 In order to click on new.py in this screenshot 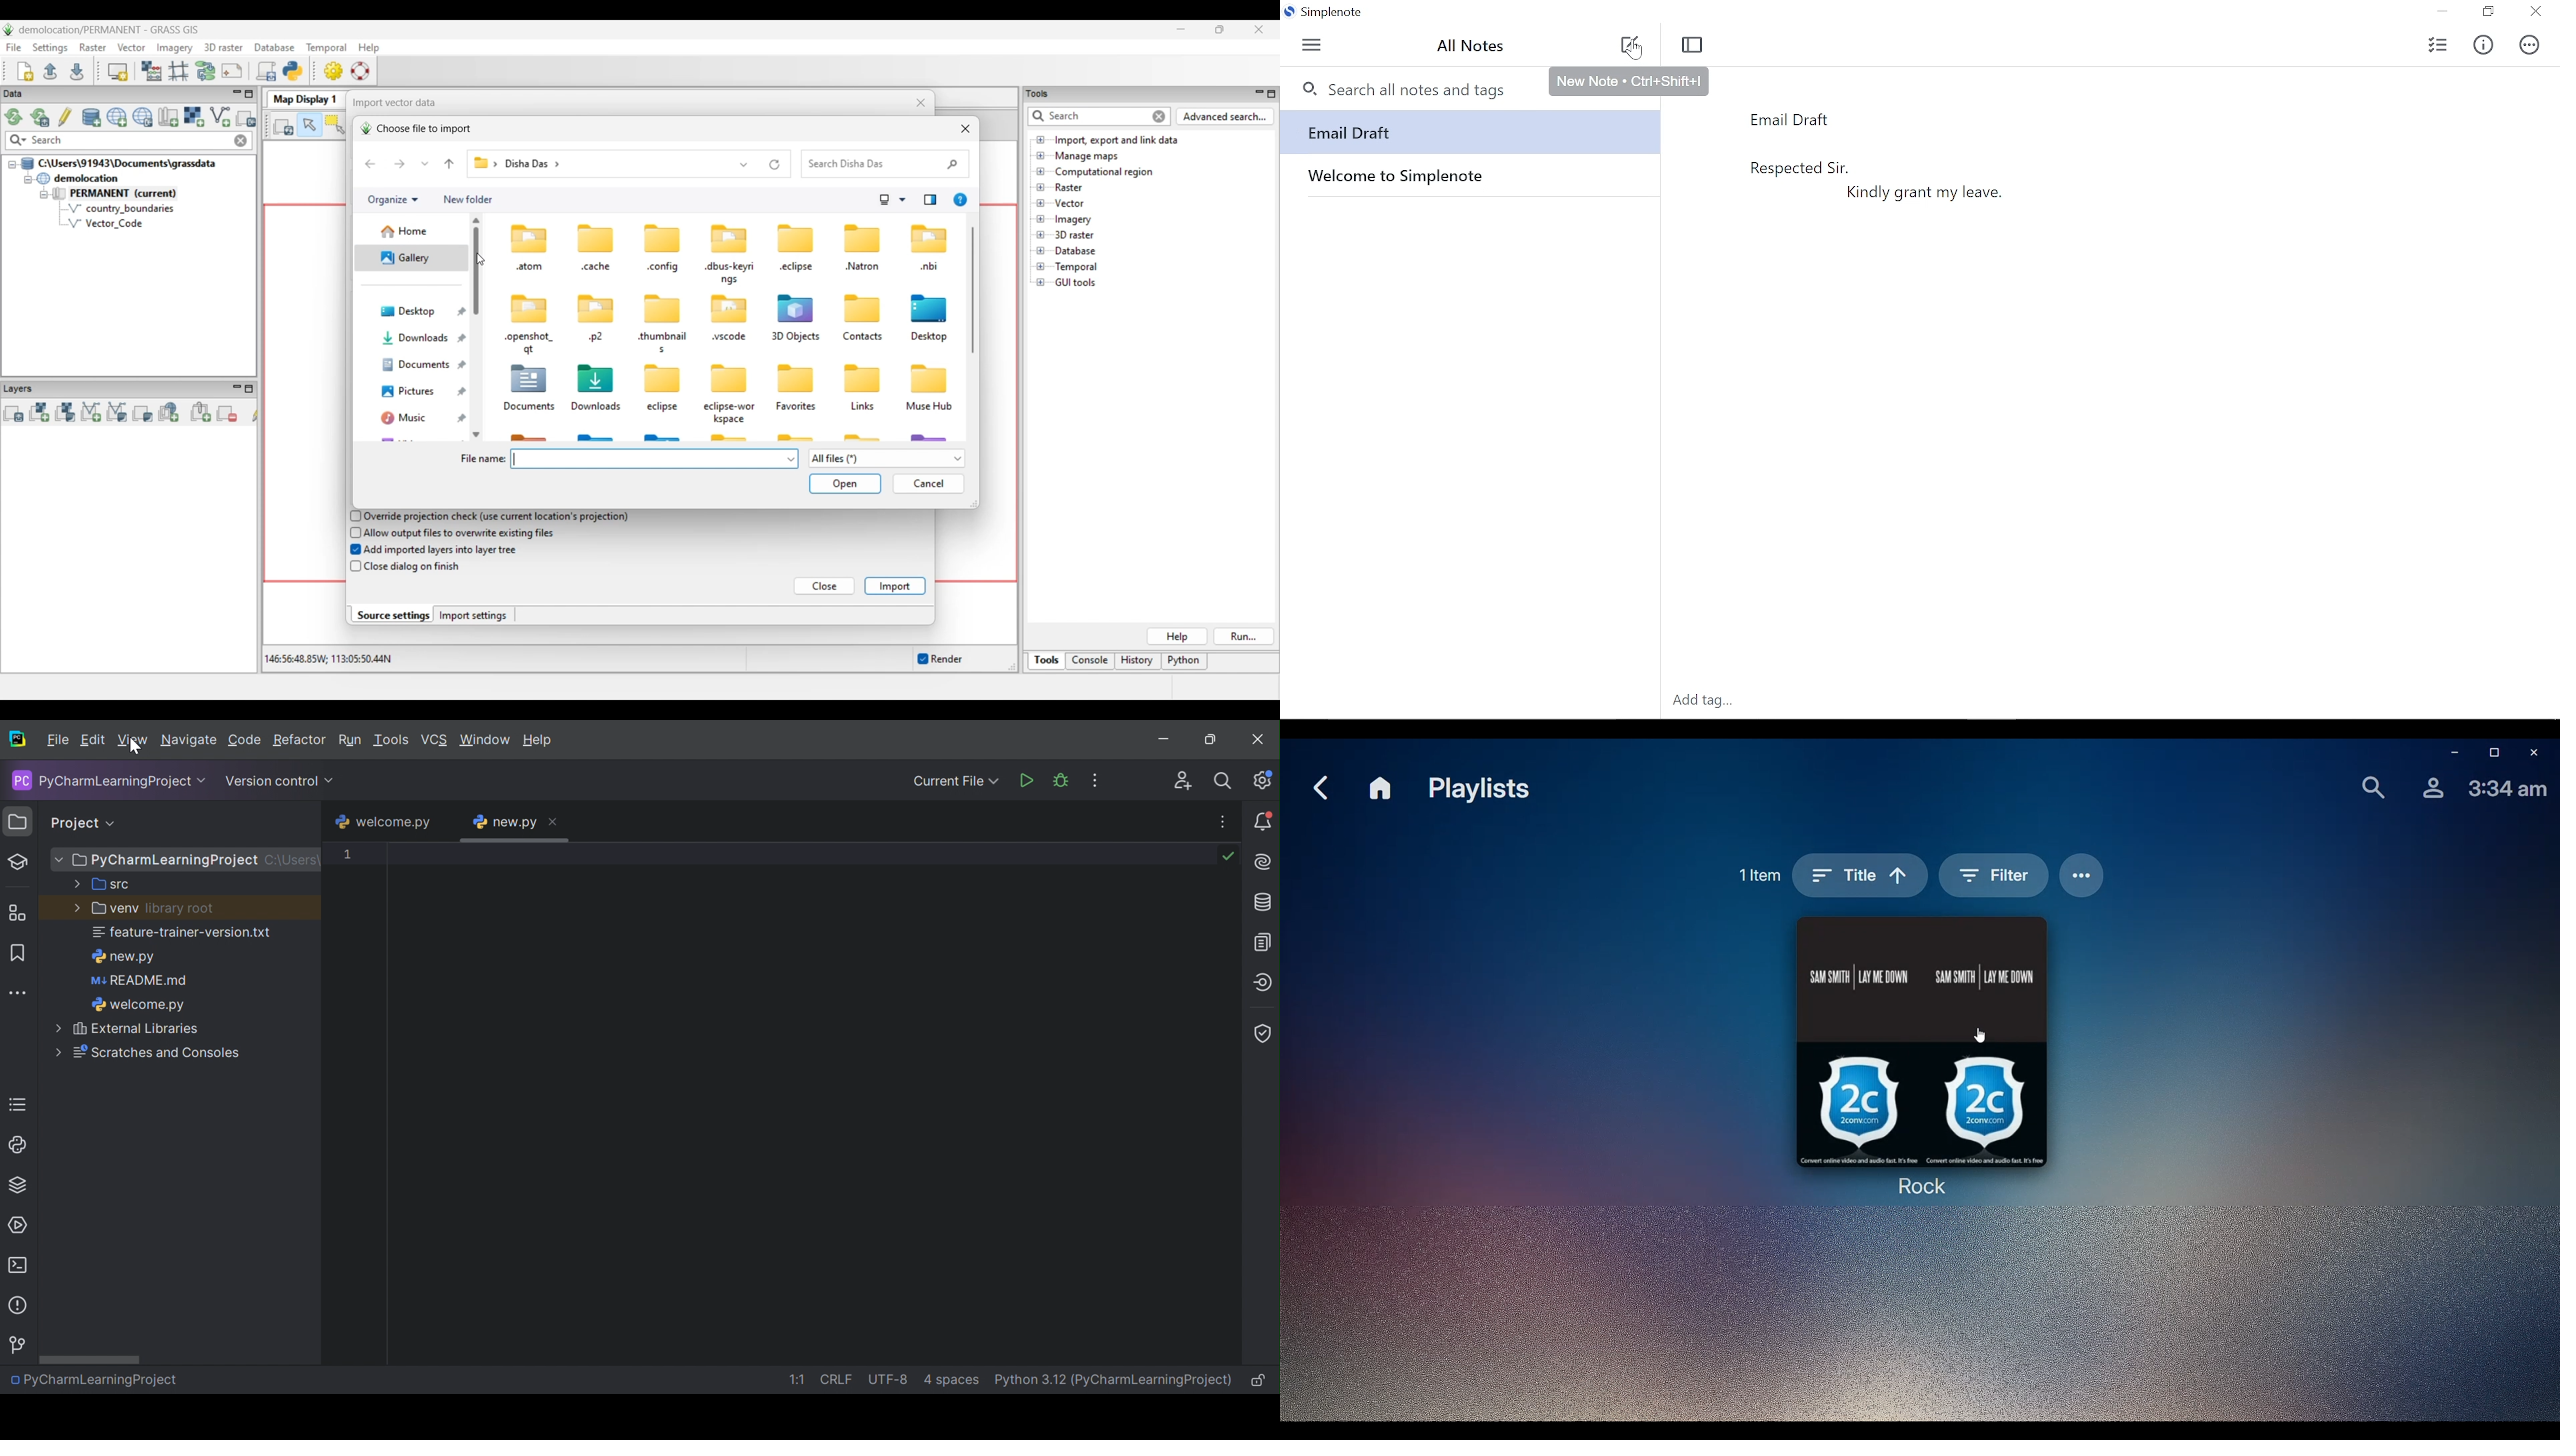, I will do `click(123, 957)`.